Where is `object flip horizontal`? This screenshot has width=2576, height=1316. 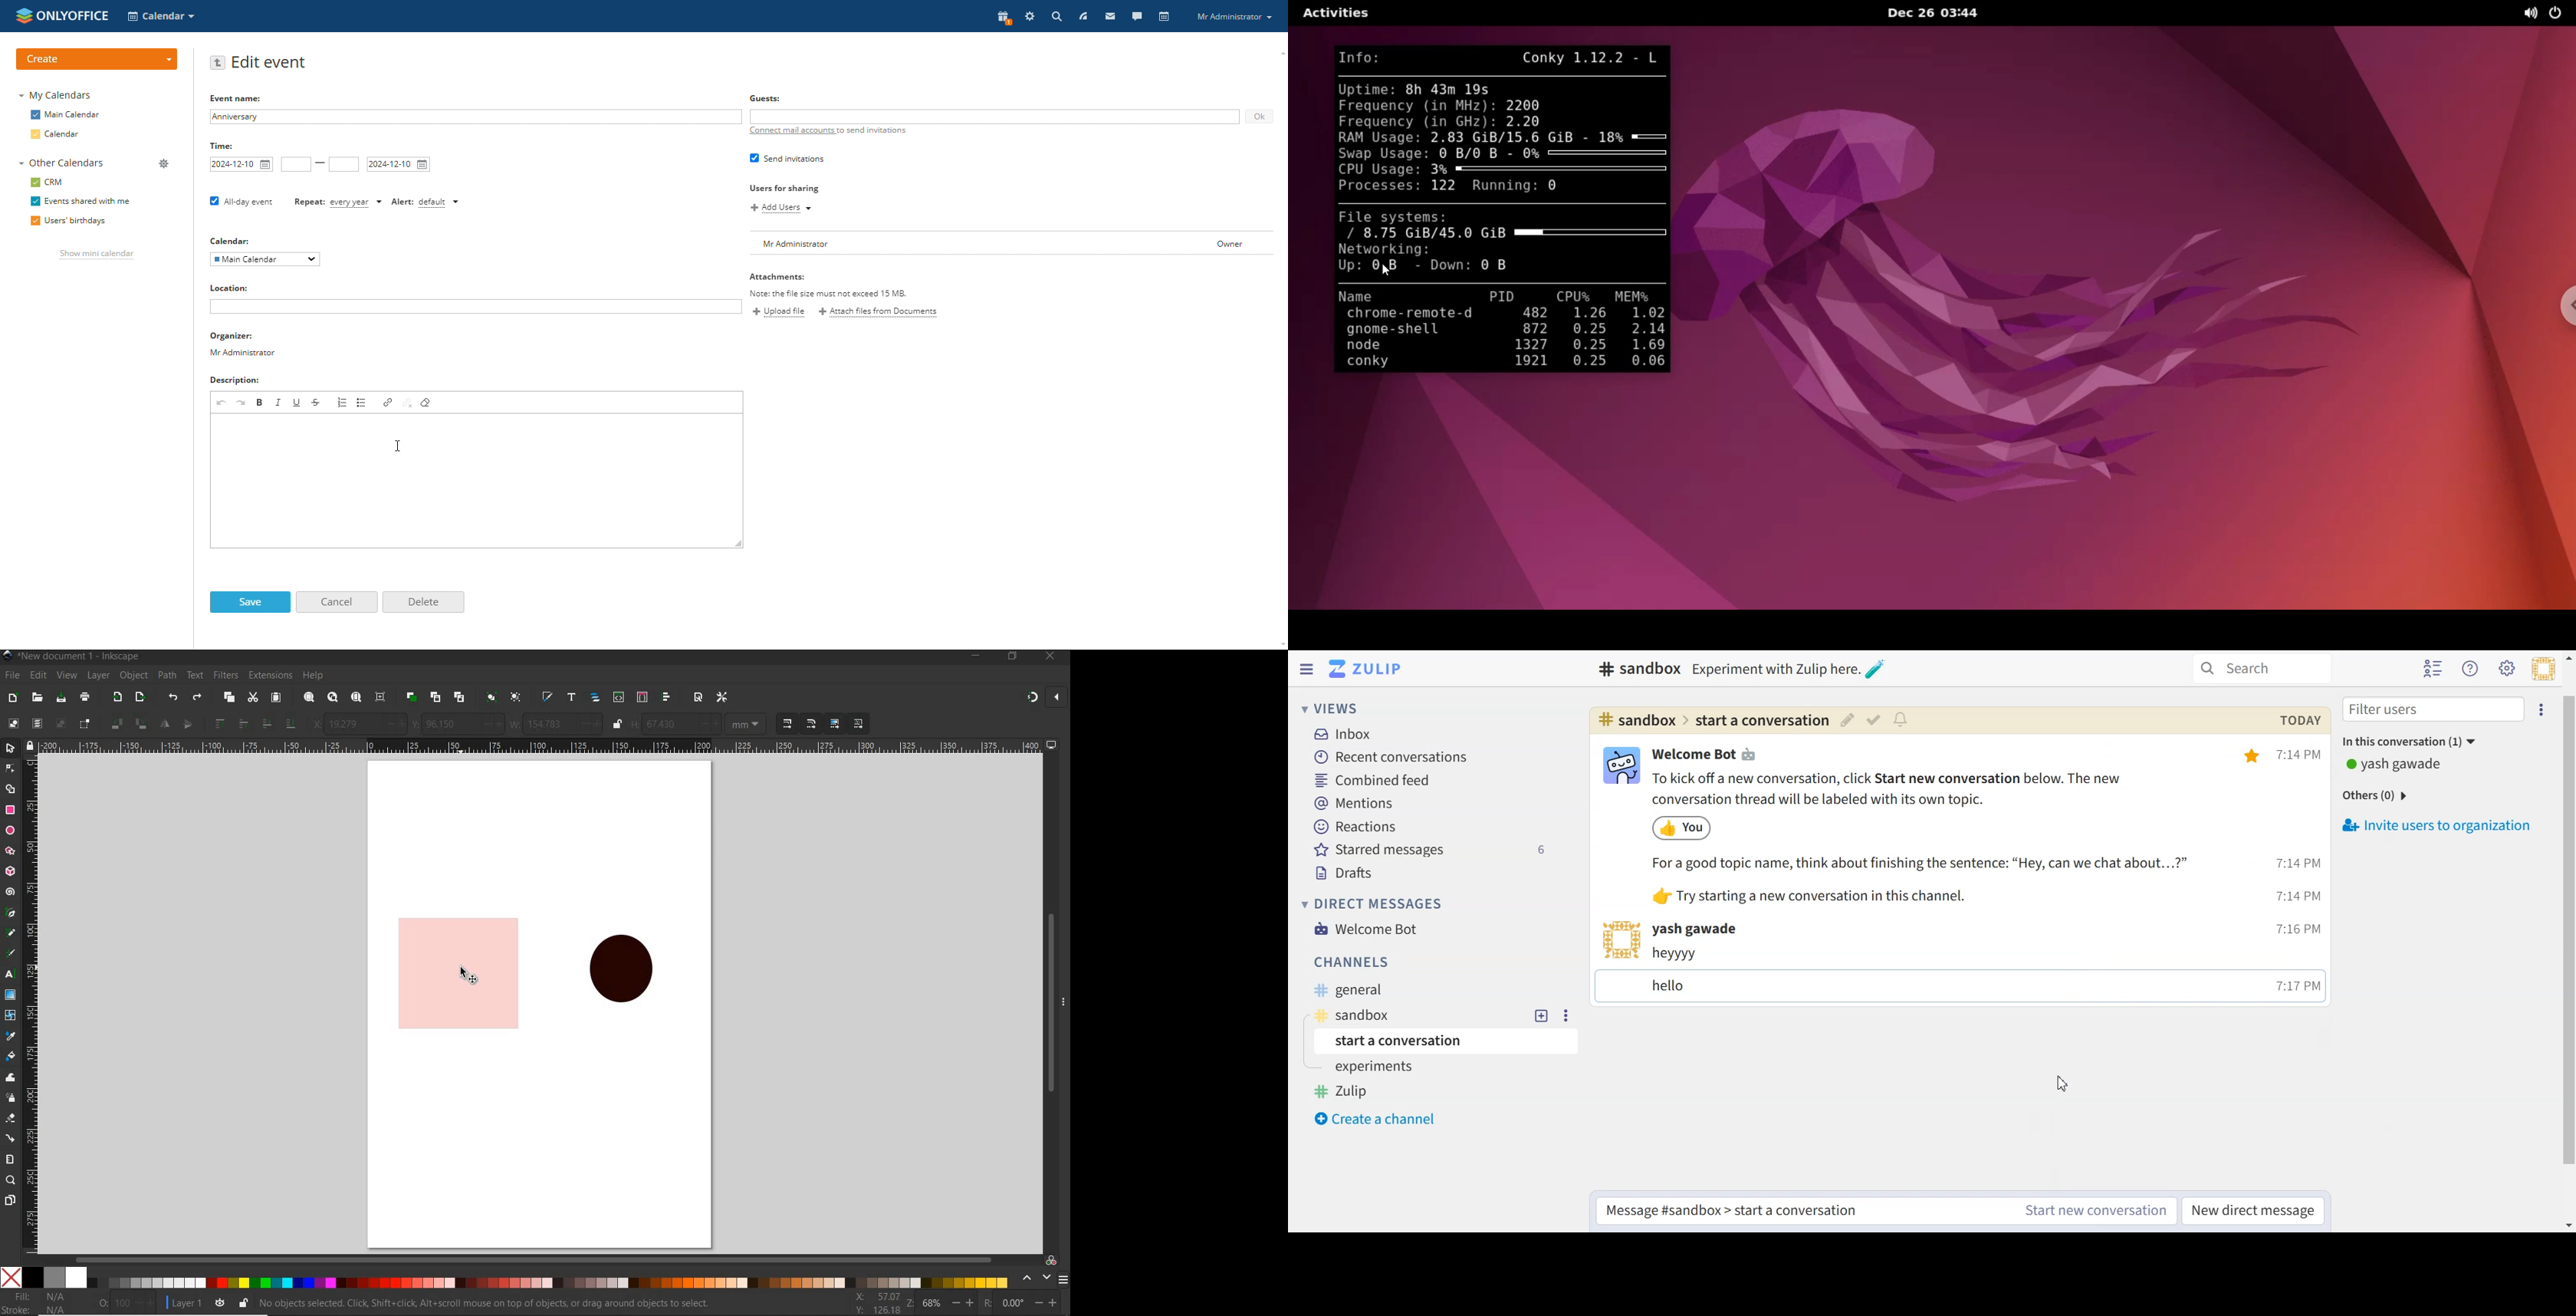
object flip horizontal is located at coordinates (165, 724).